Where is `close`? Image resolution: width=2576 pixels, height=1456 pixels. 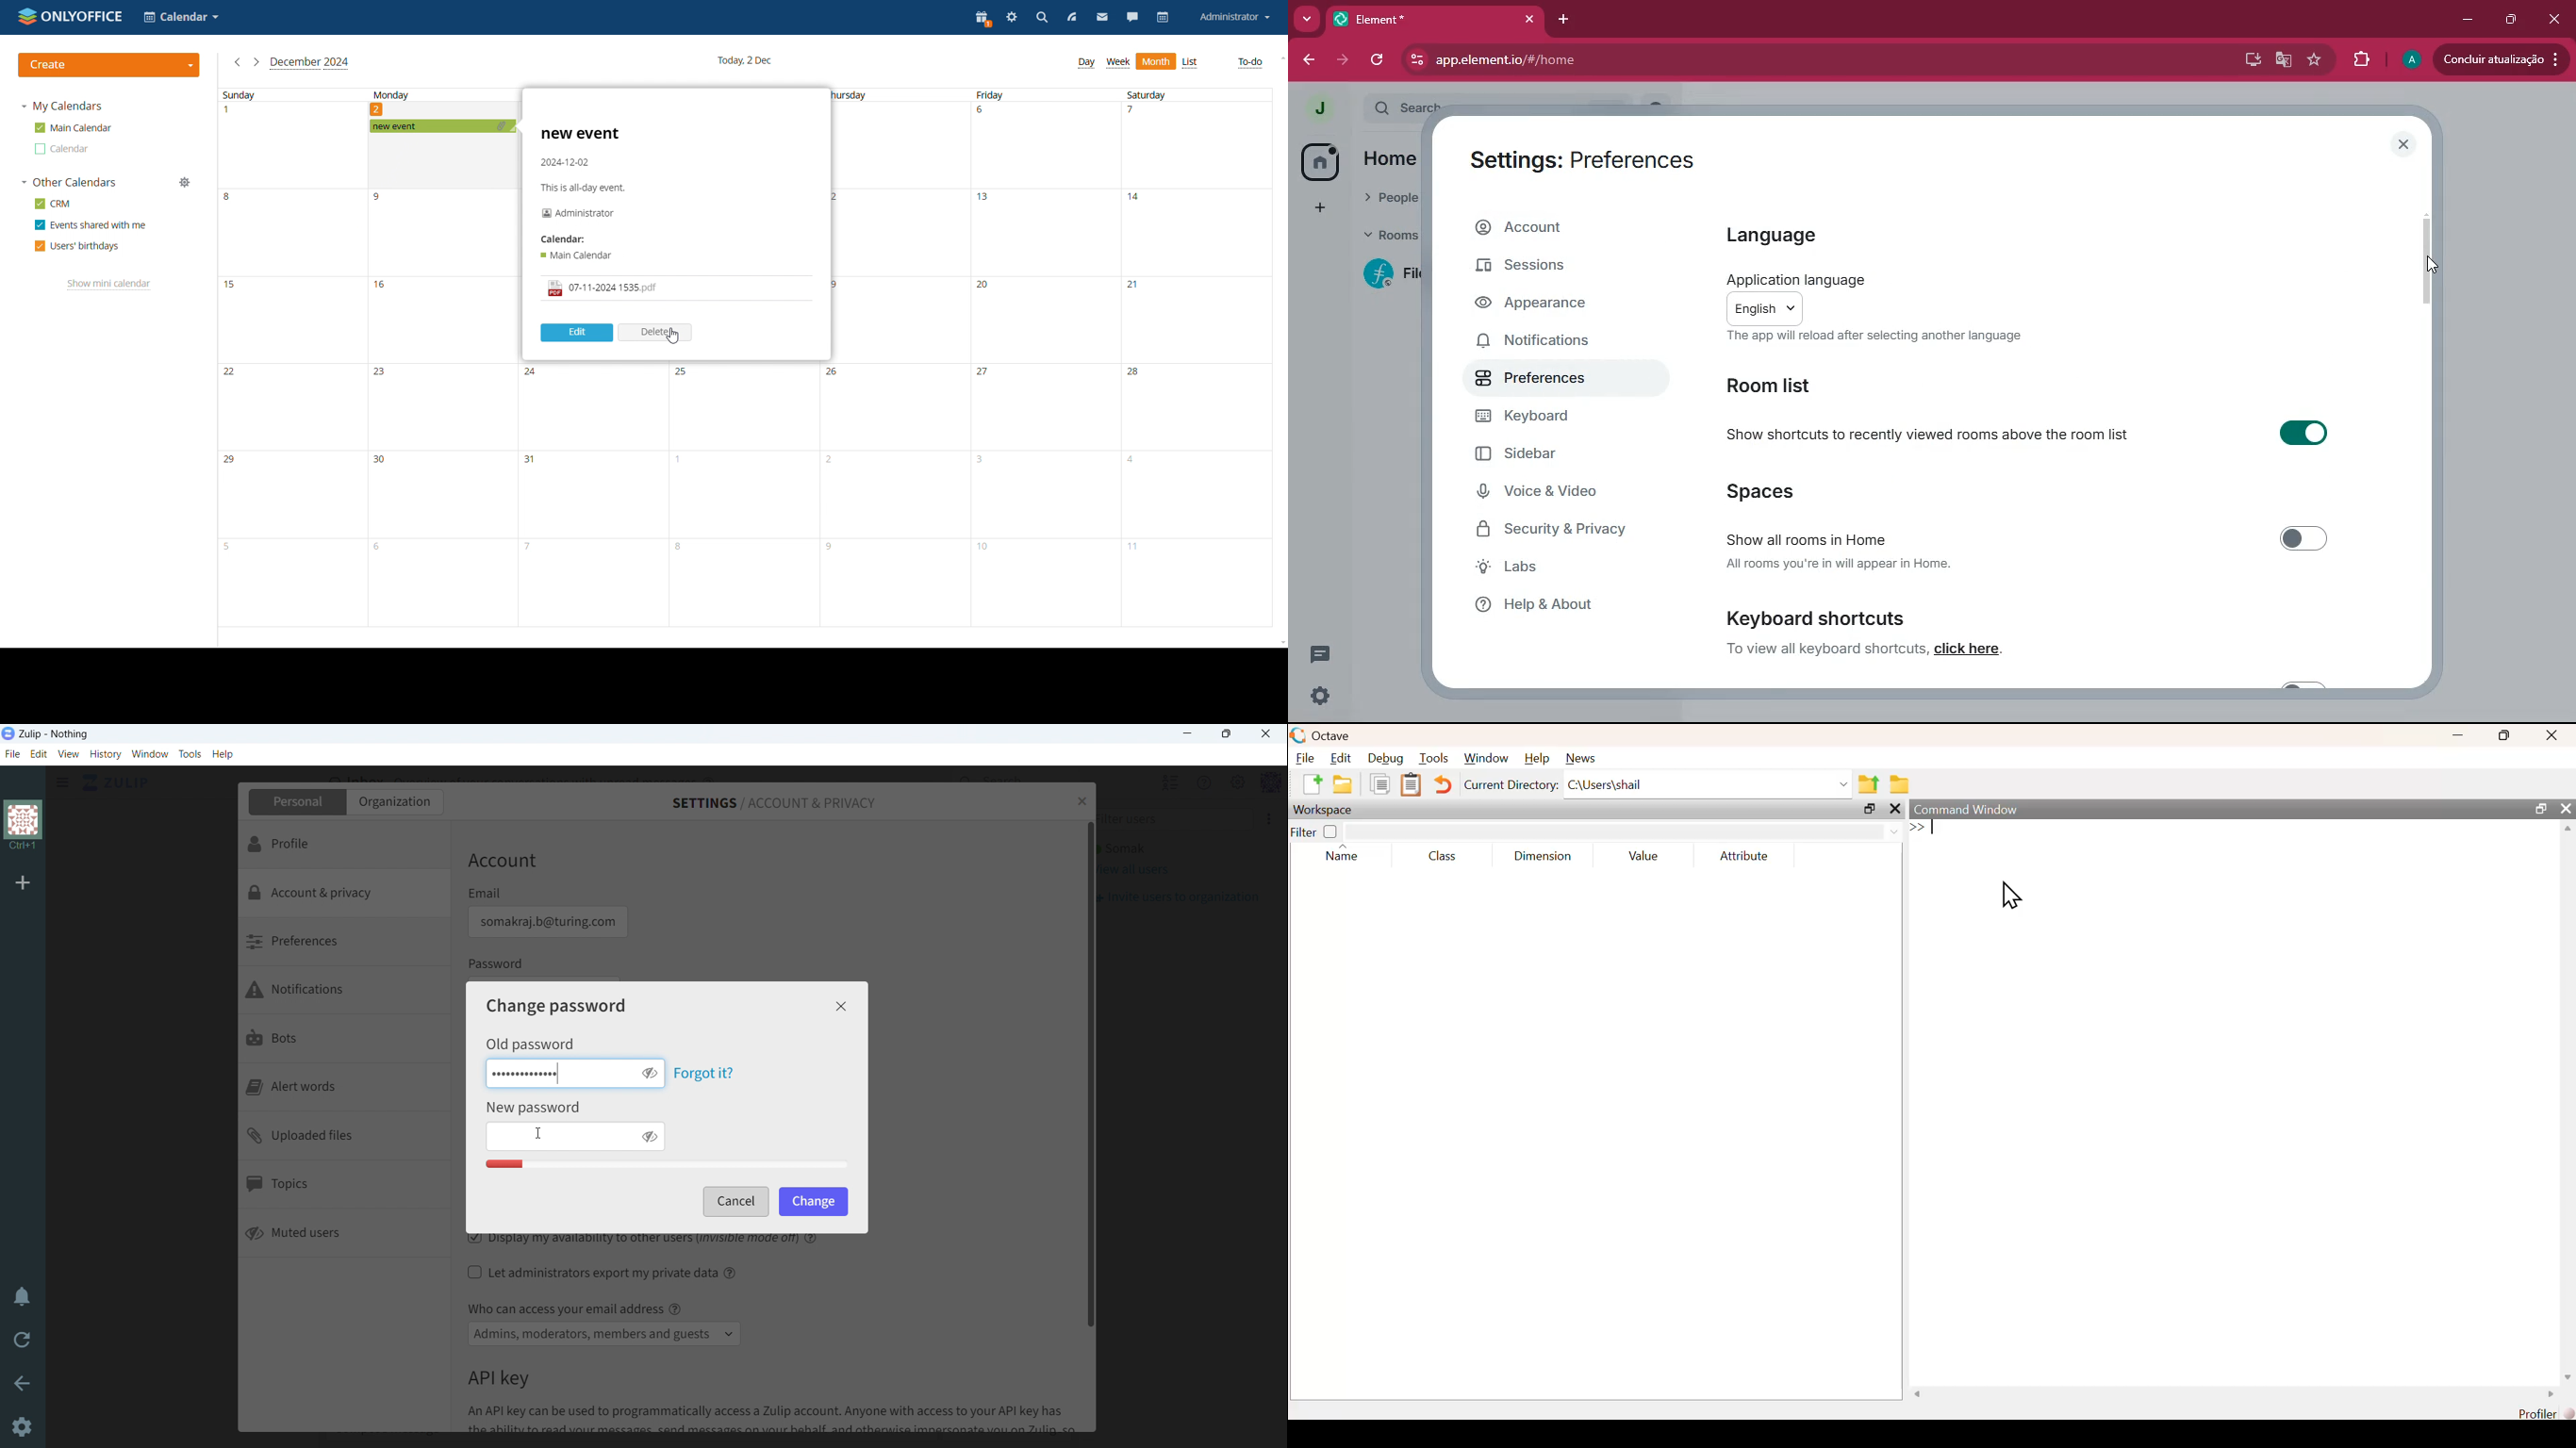 close is located at coordinates (2405, 144).